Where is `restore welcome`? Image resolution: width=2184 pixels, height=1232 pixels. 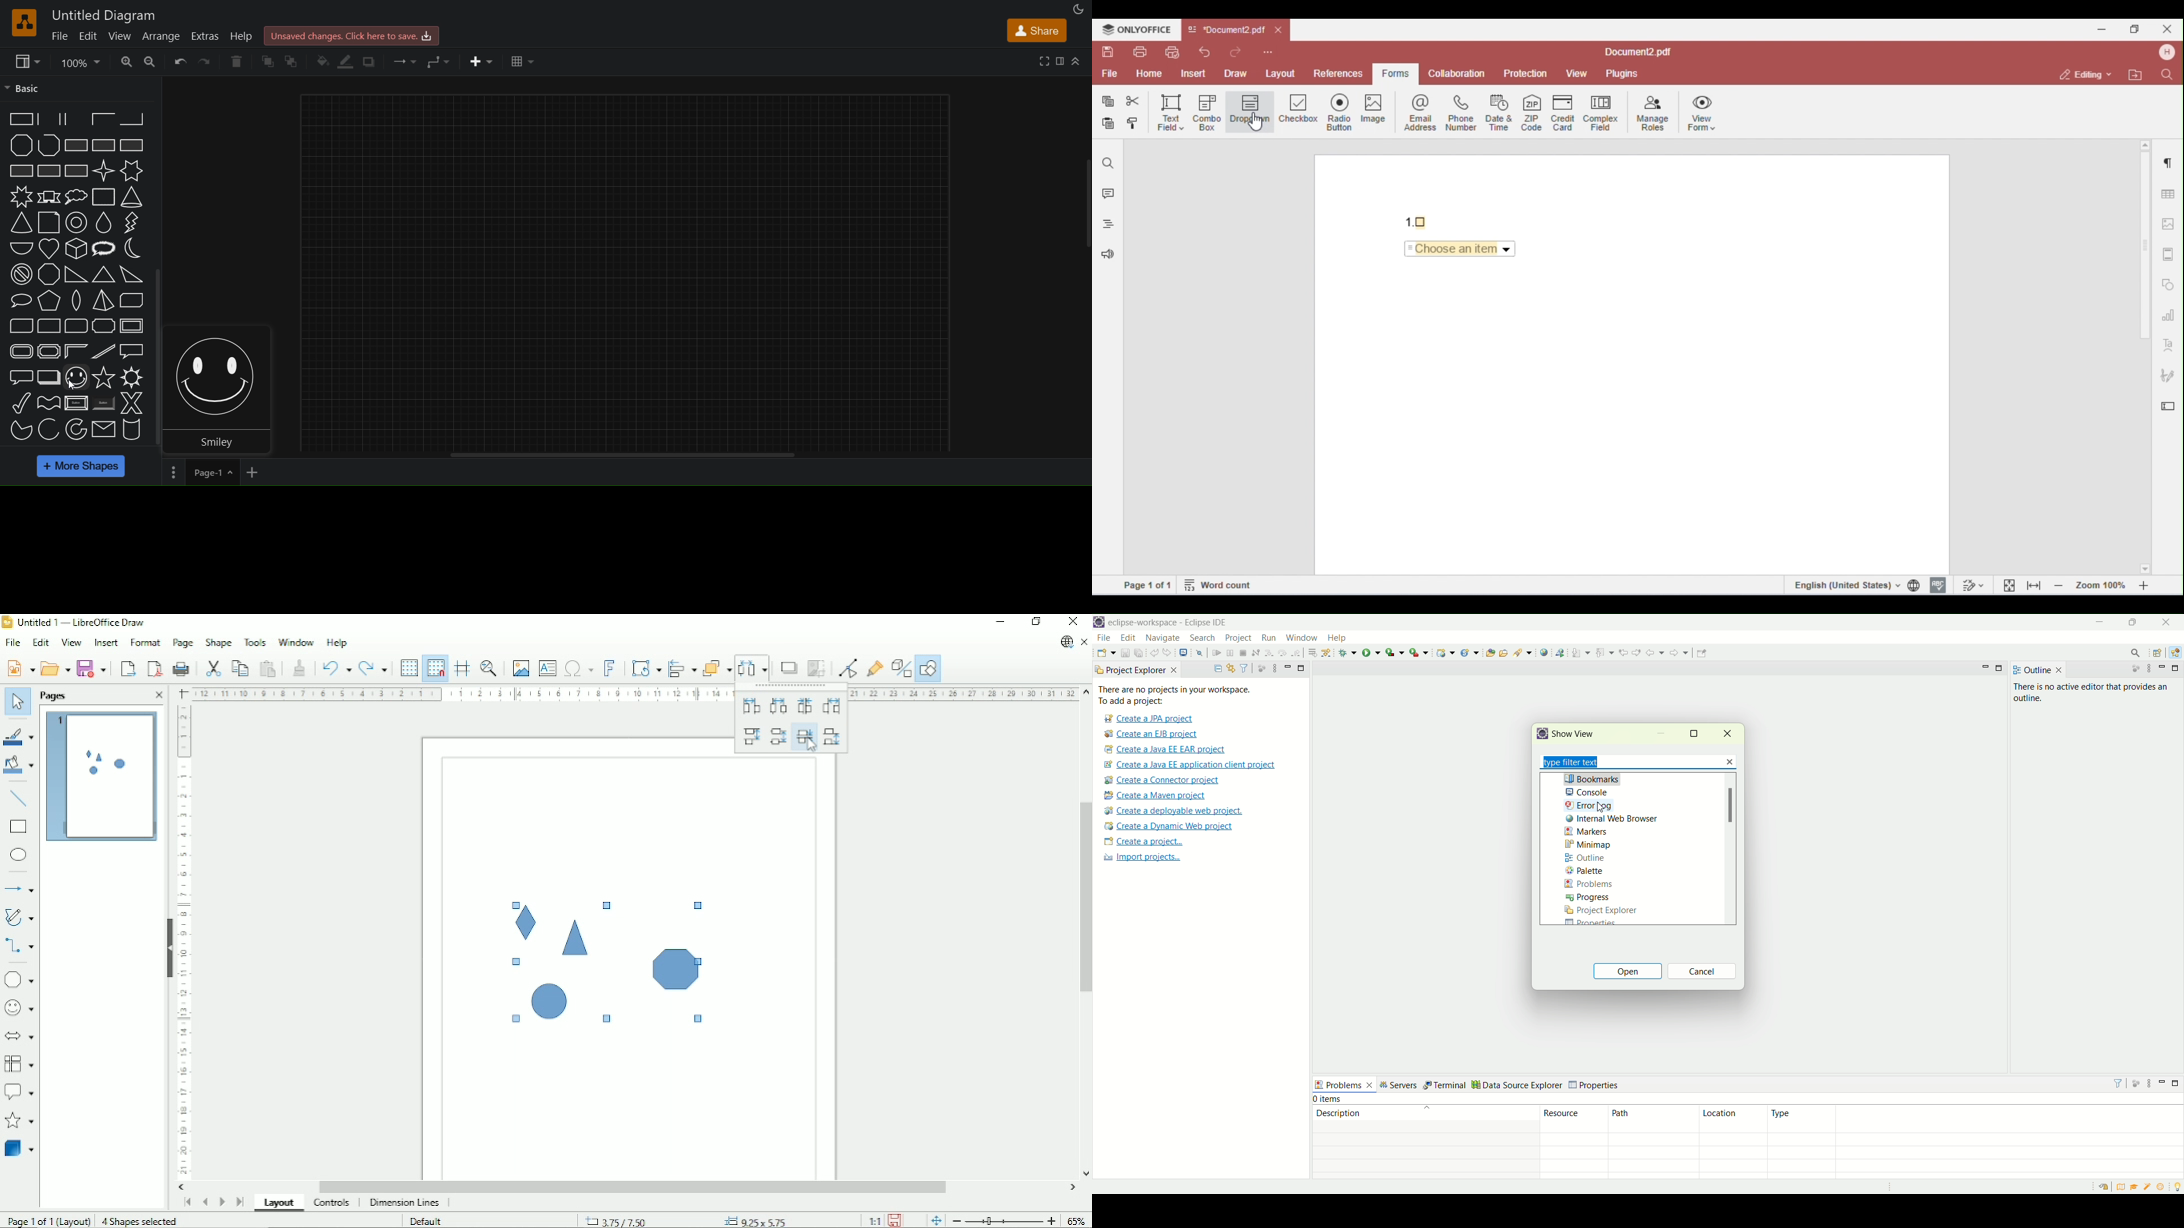
restore welcome is located at coordinates (2103, 1188).